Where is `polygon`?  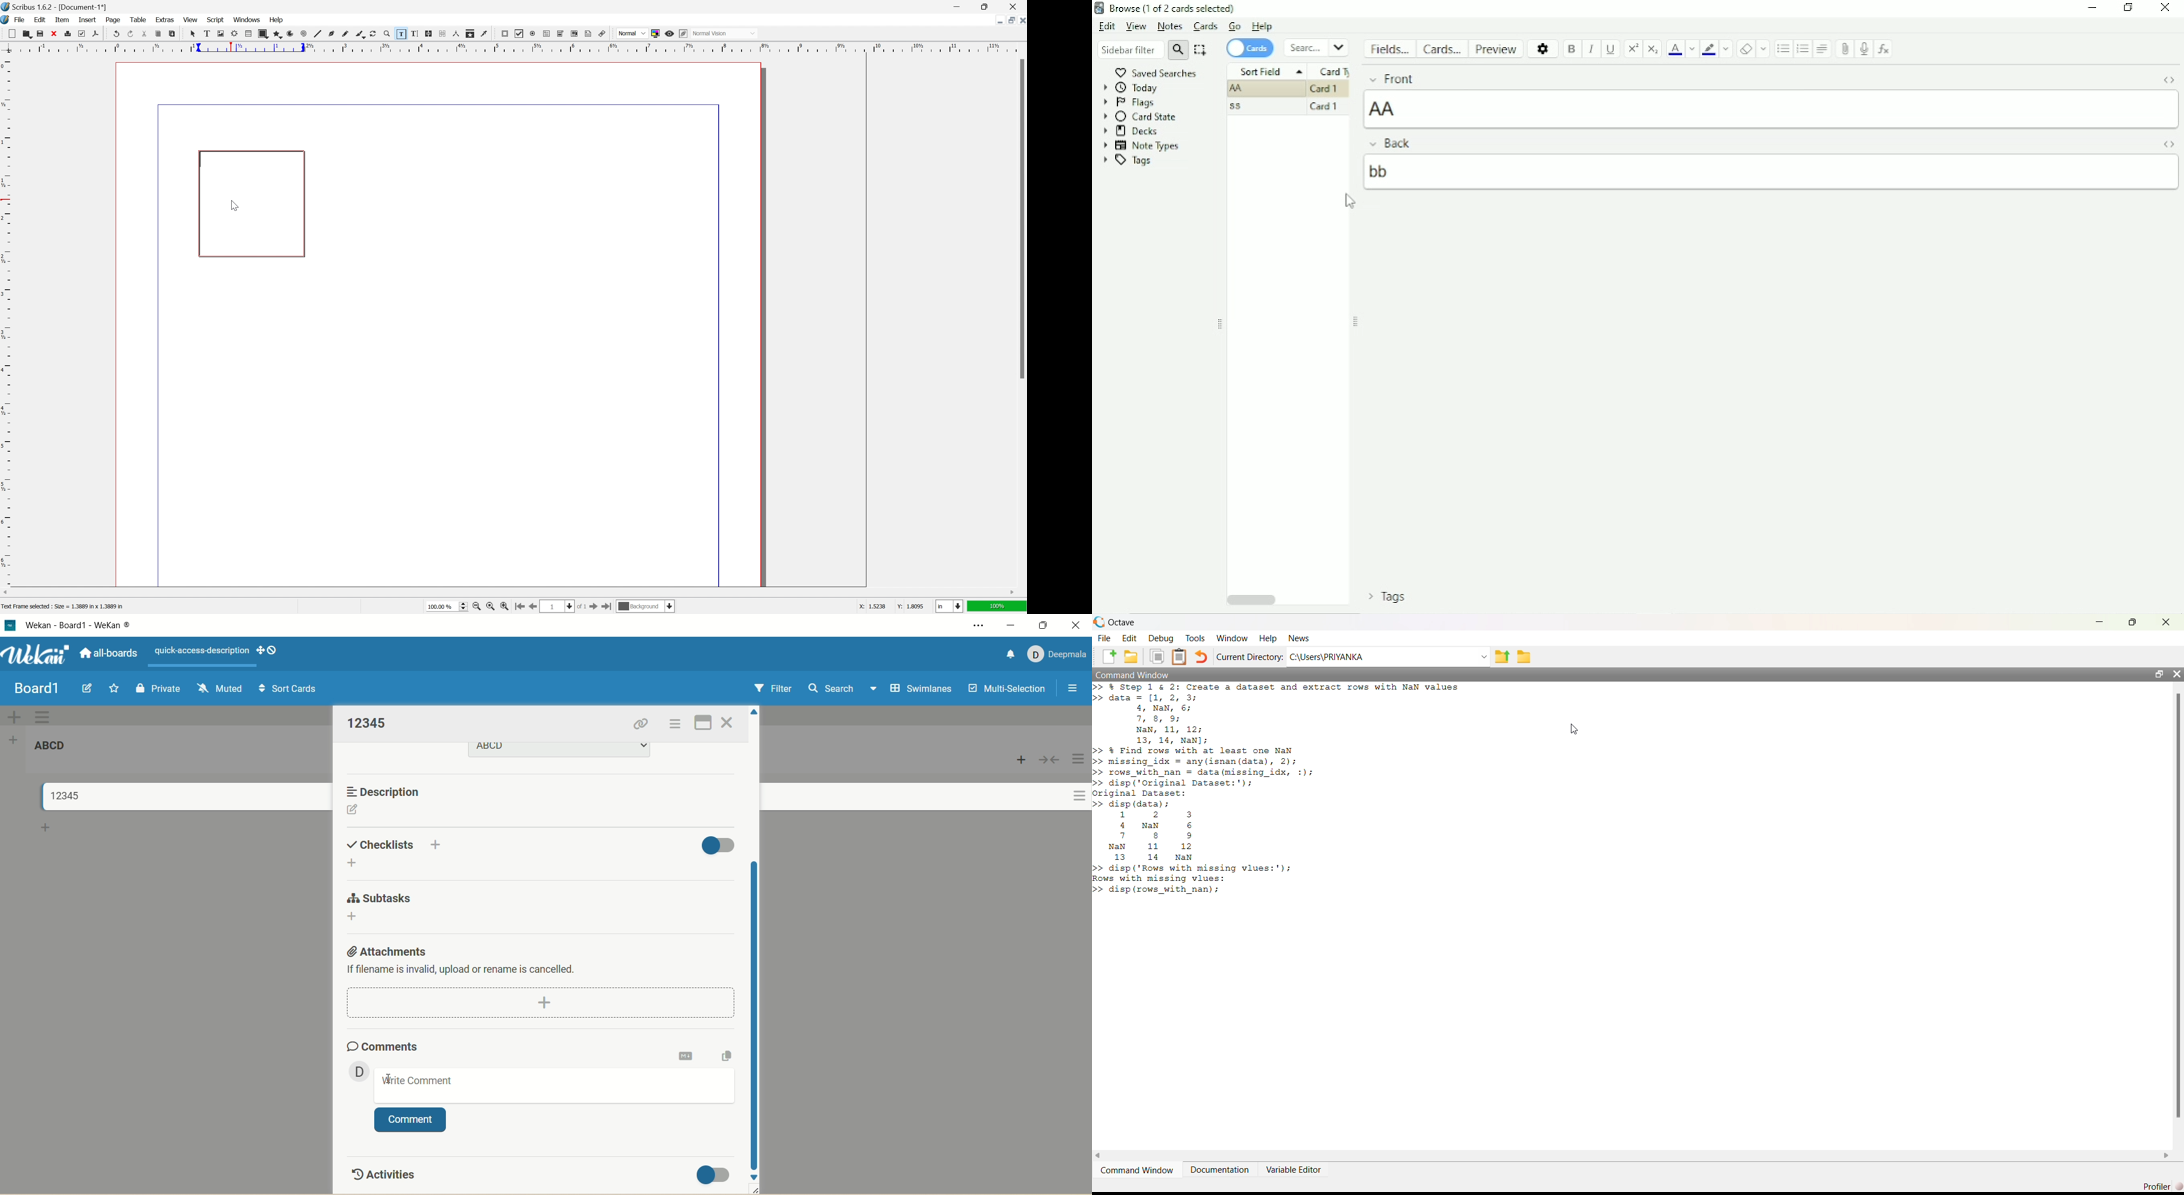 polygon is located at coordinates (279, 35).